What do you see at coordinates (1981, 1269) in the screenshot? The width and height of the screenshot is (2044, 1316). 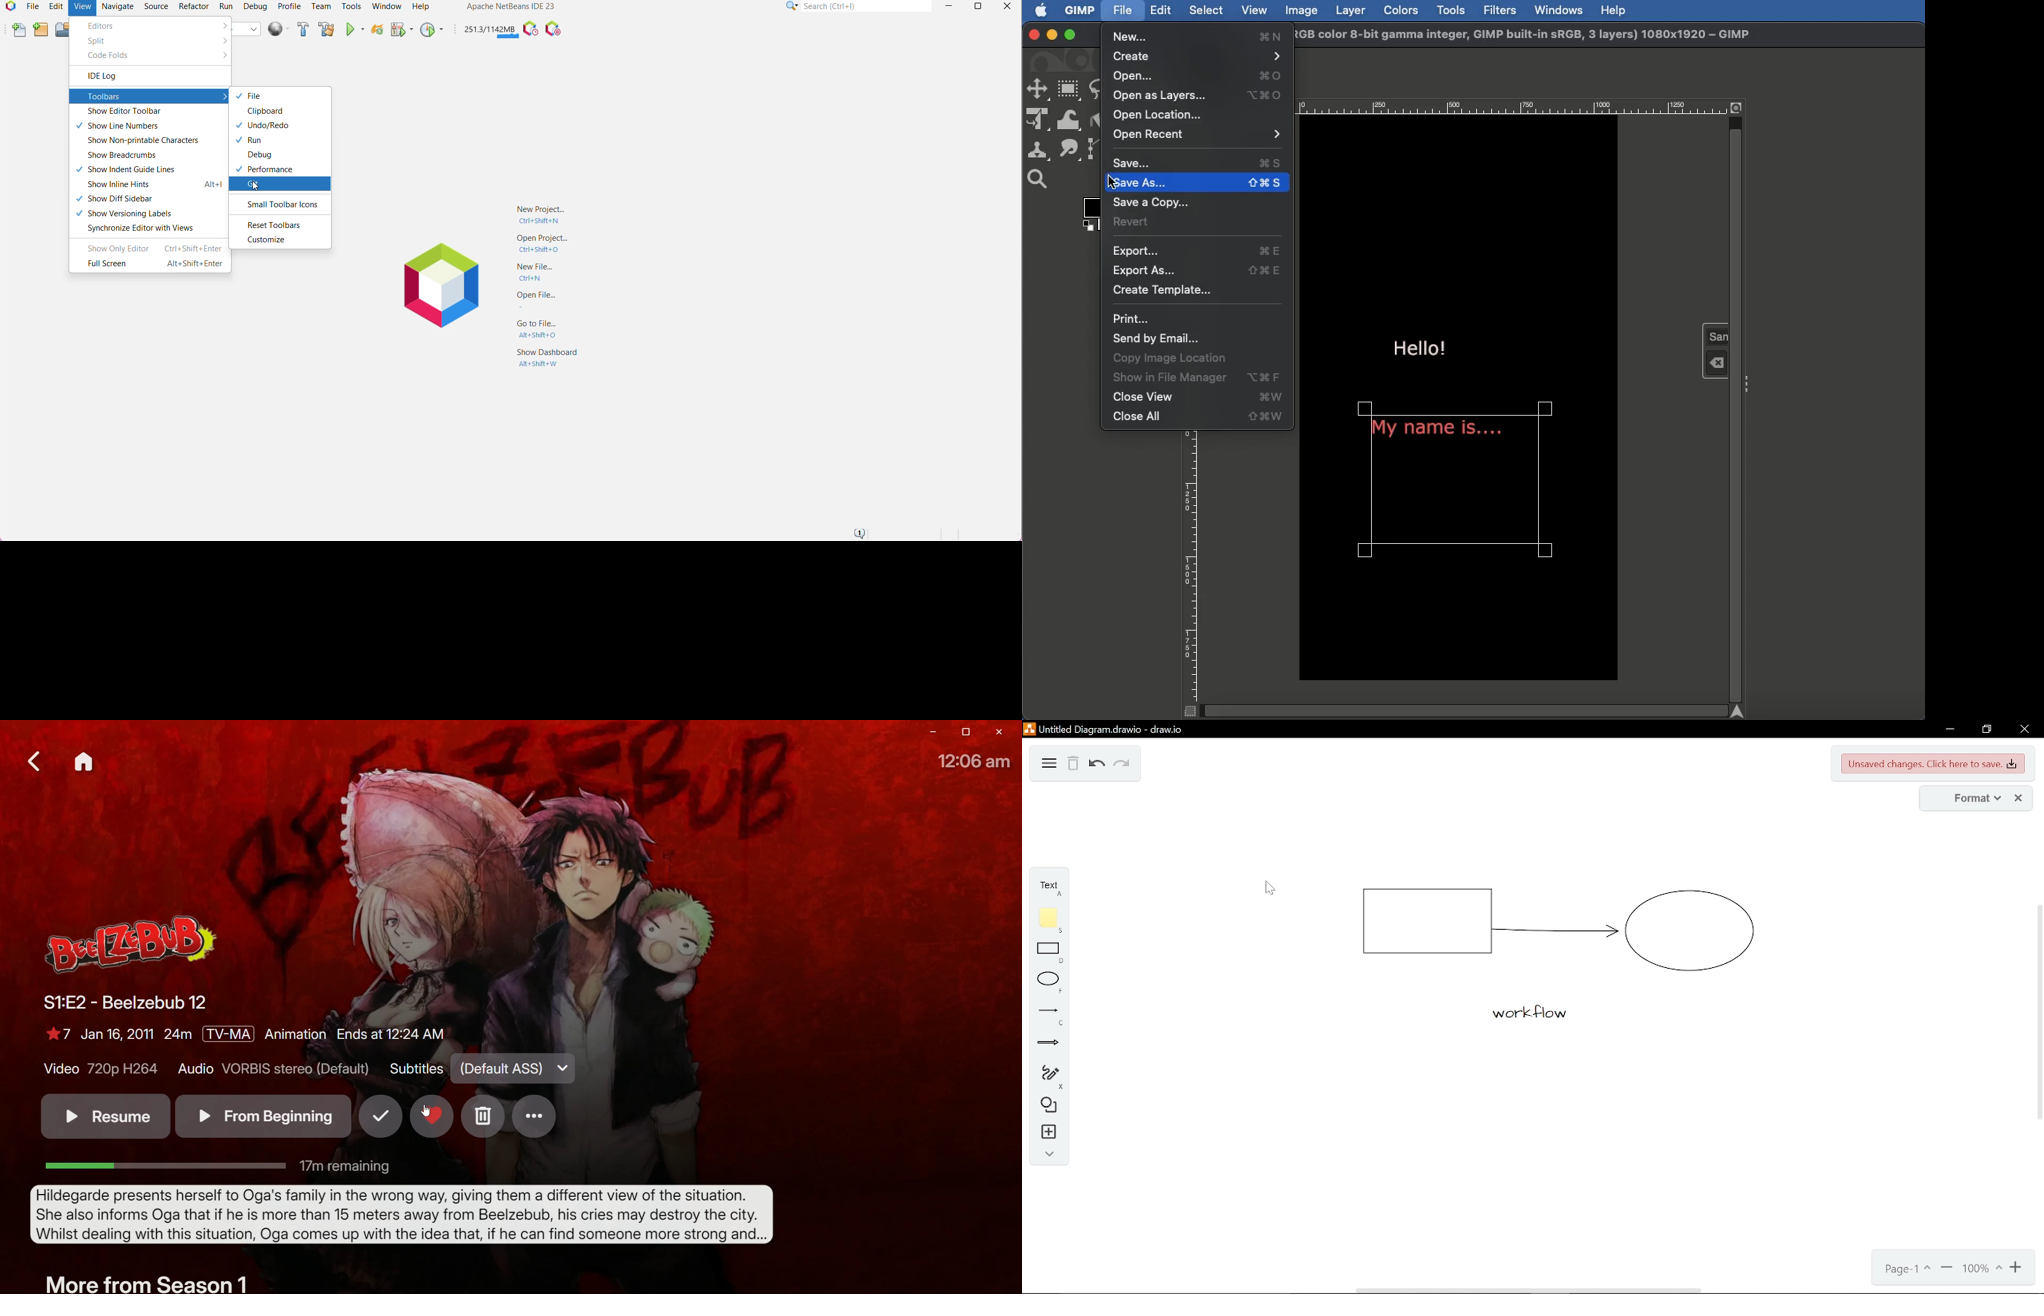 I see `100%` at bounding box center [1981, 1269].